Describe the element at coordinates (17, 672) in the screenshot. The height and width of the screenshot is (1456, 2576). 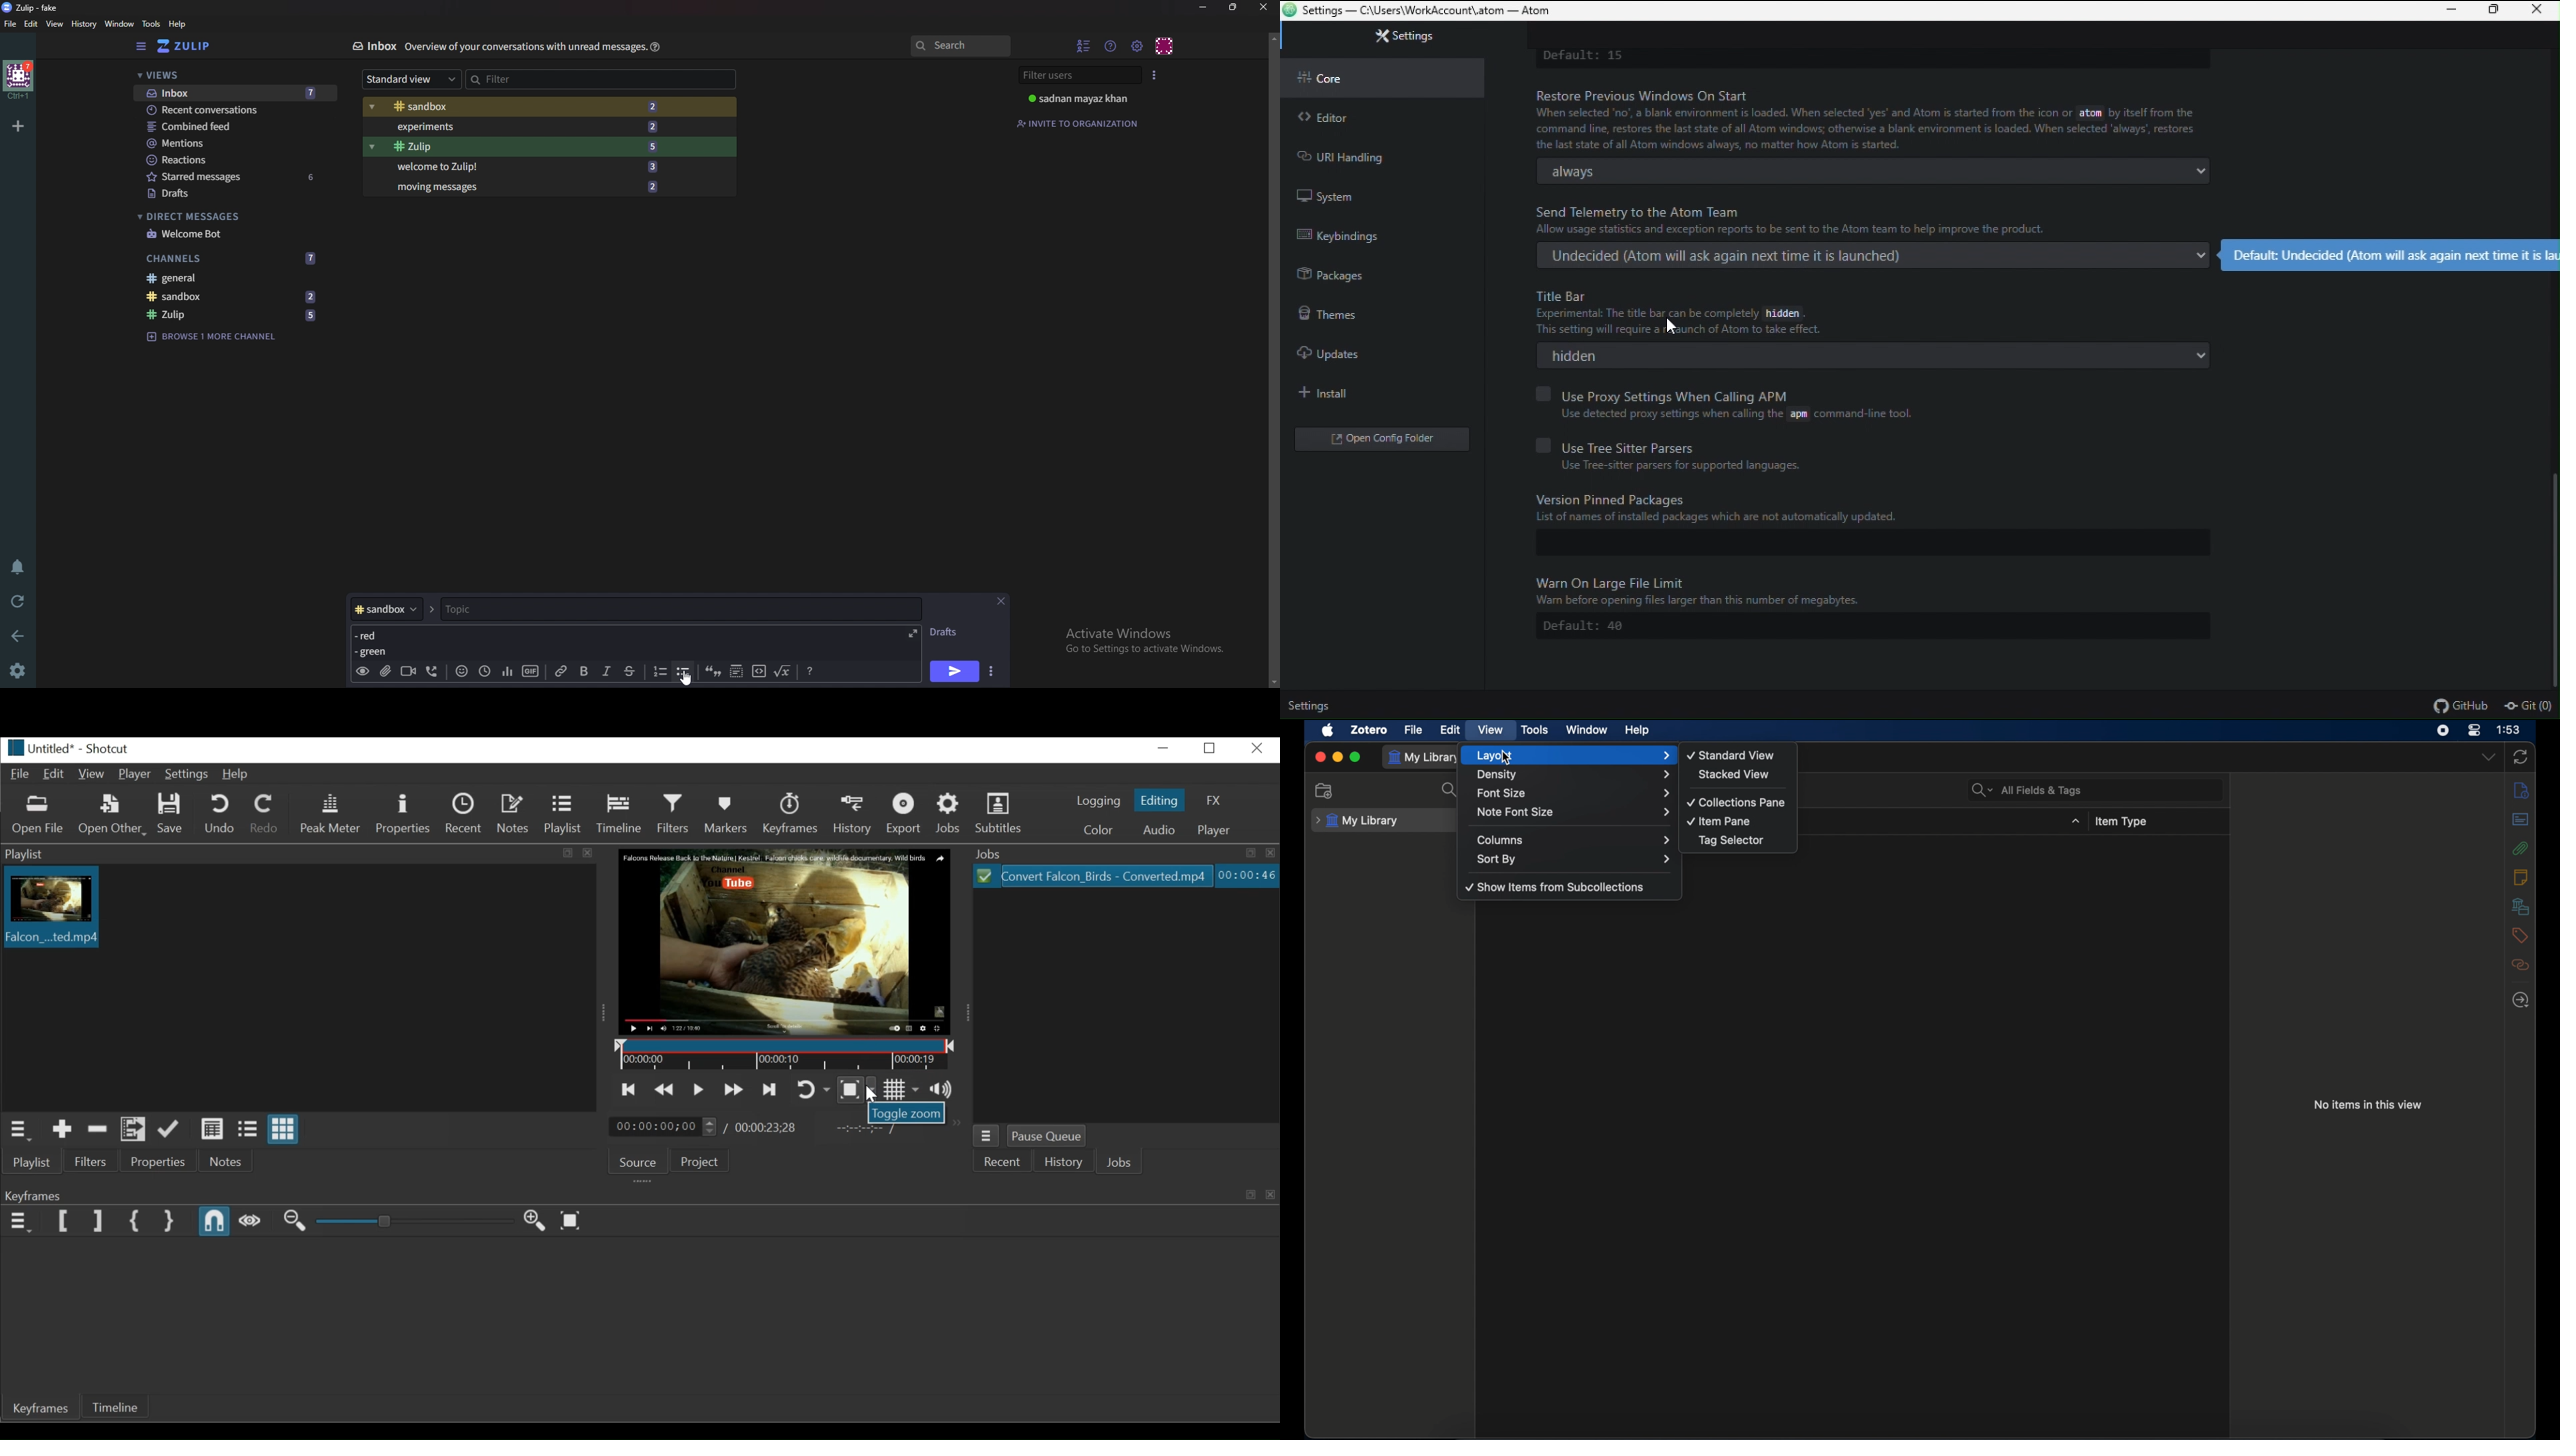
I see `Settings` at that location.